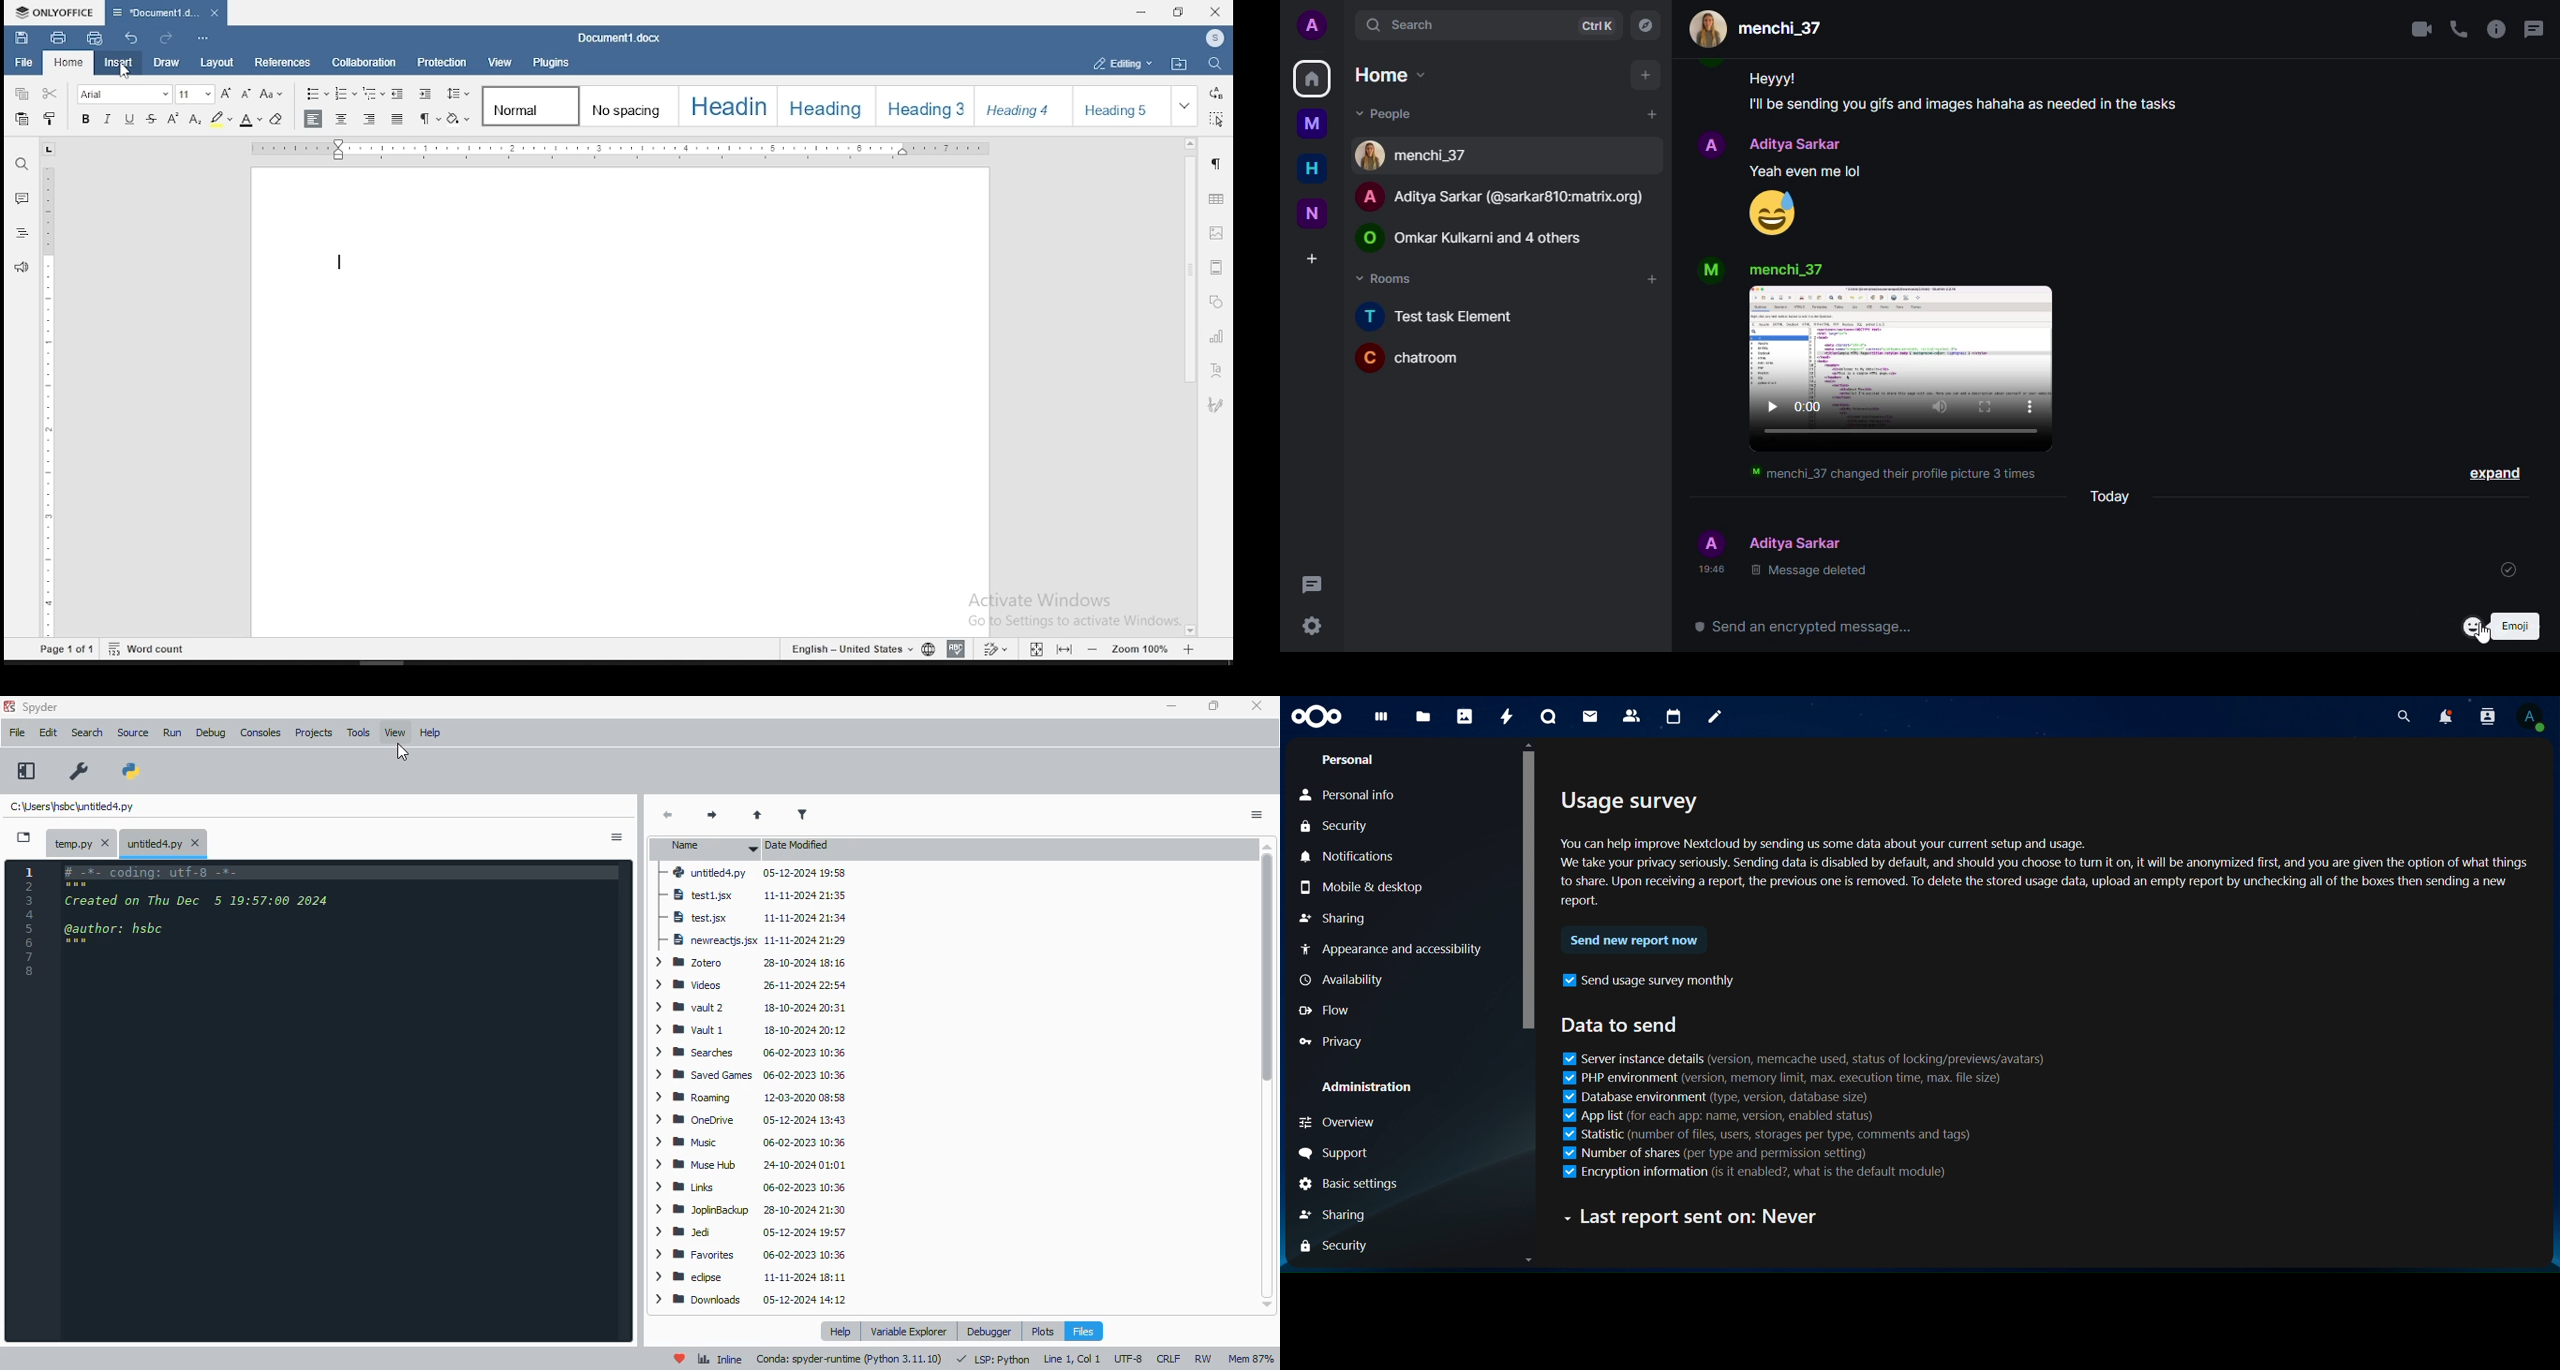  Describe the element at coordinates (1063, 650) in the screenshot. I see `fit to screen` at that location.